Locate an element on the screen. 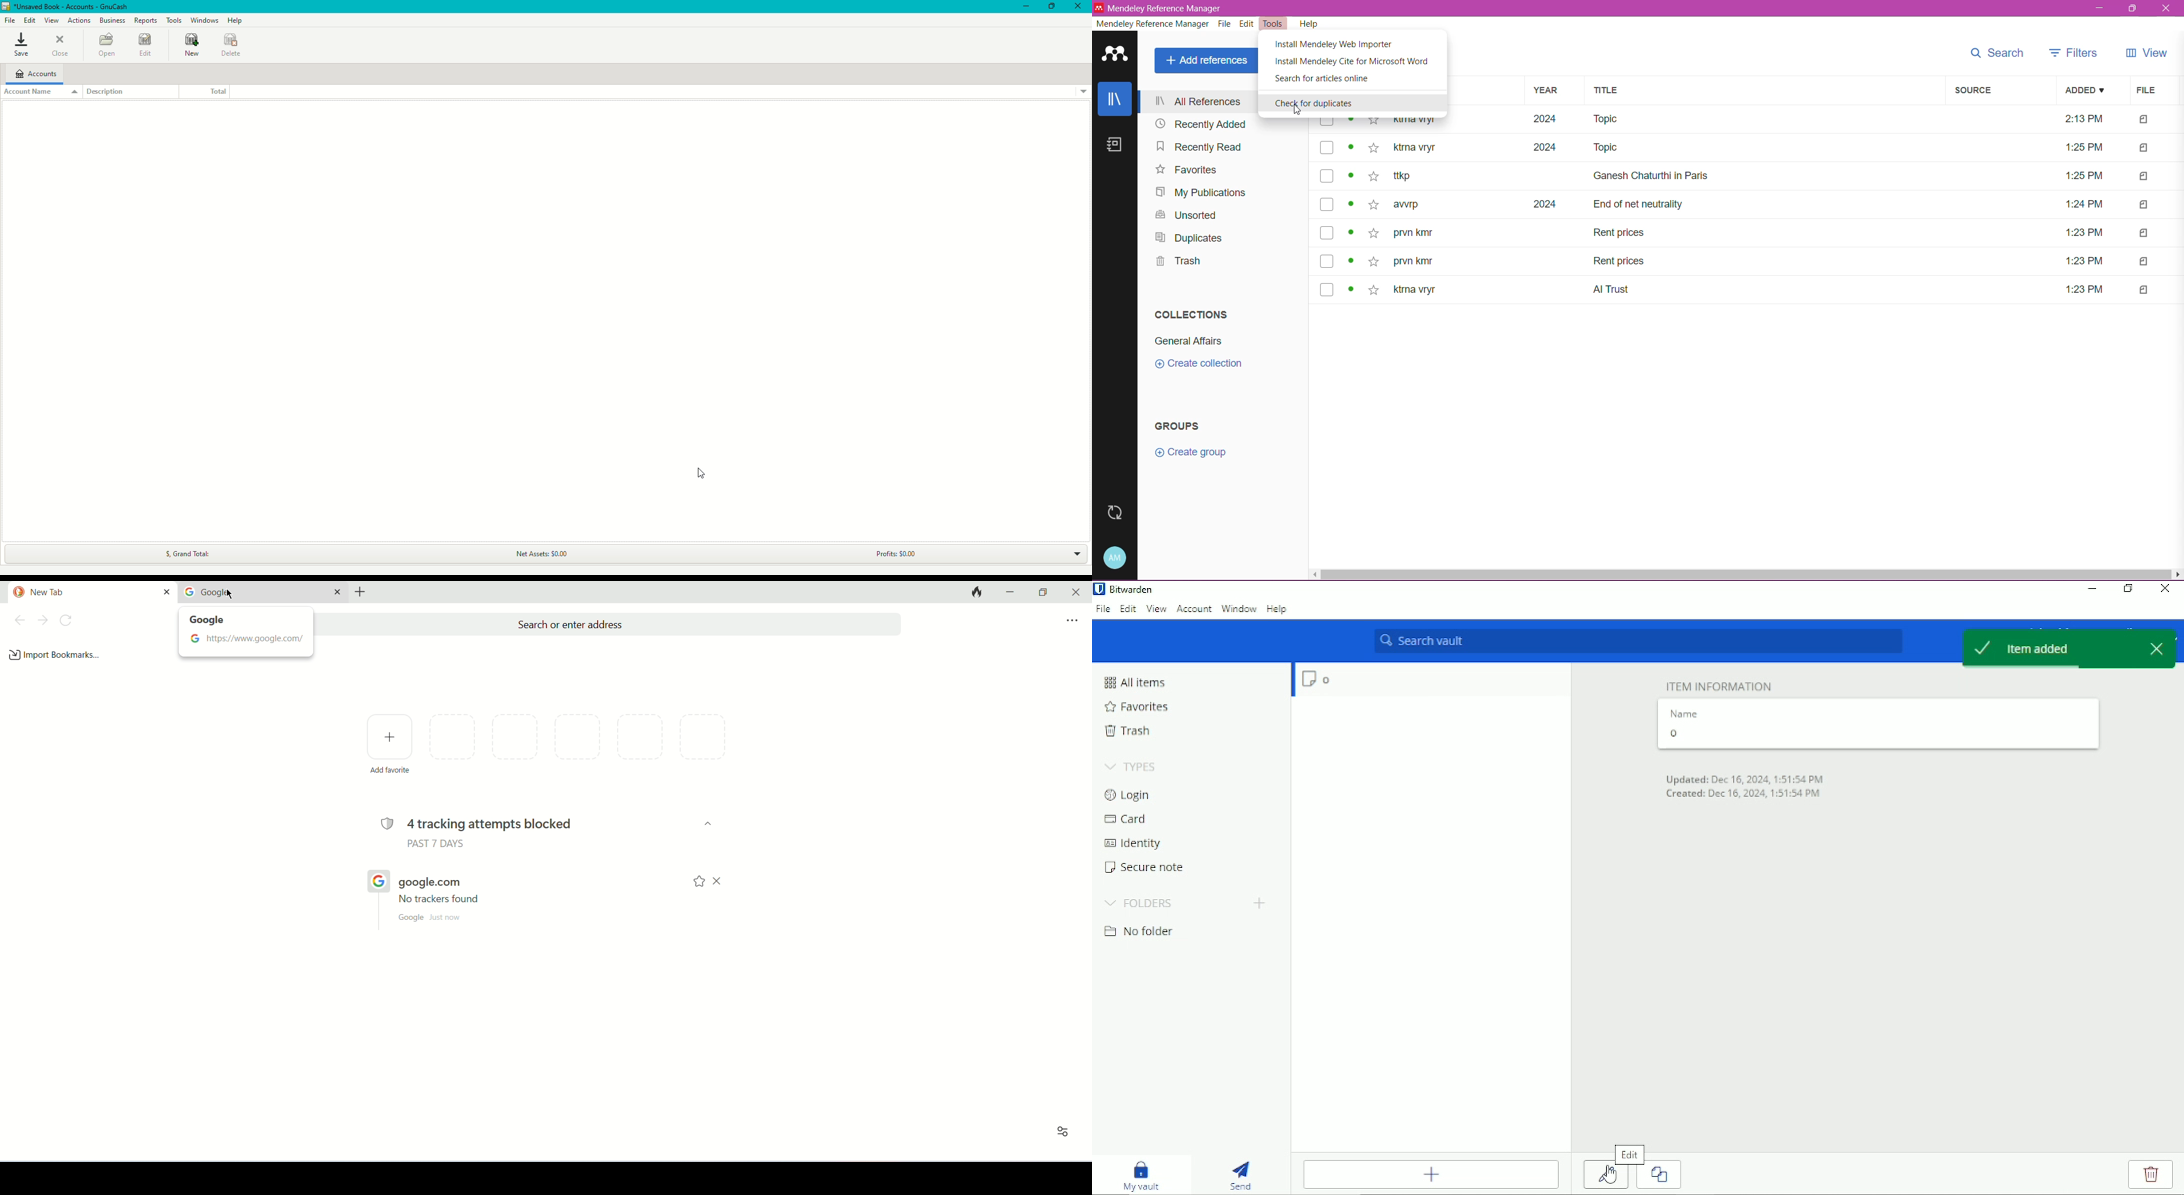 The width and height of the screenshot is (2184, 1204). file is located at coordinates (2144, 147).